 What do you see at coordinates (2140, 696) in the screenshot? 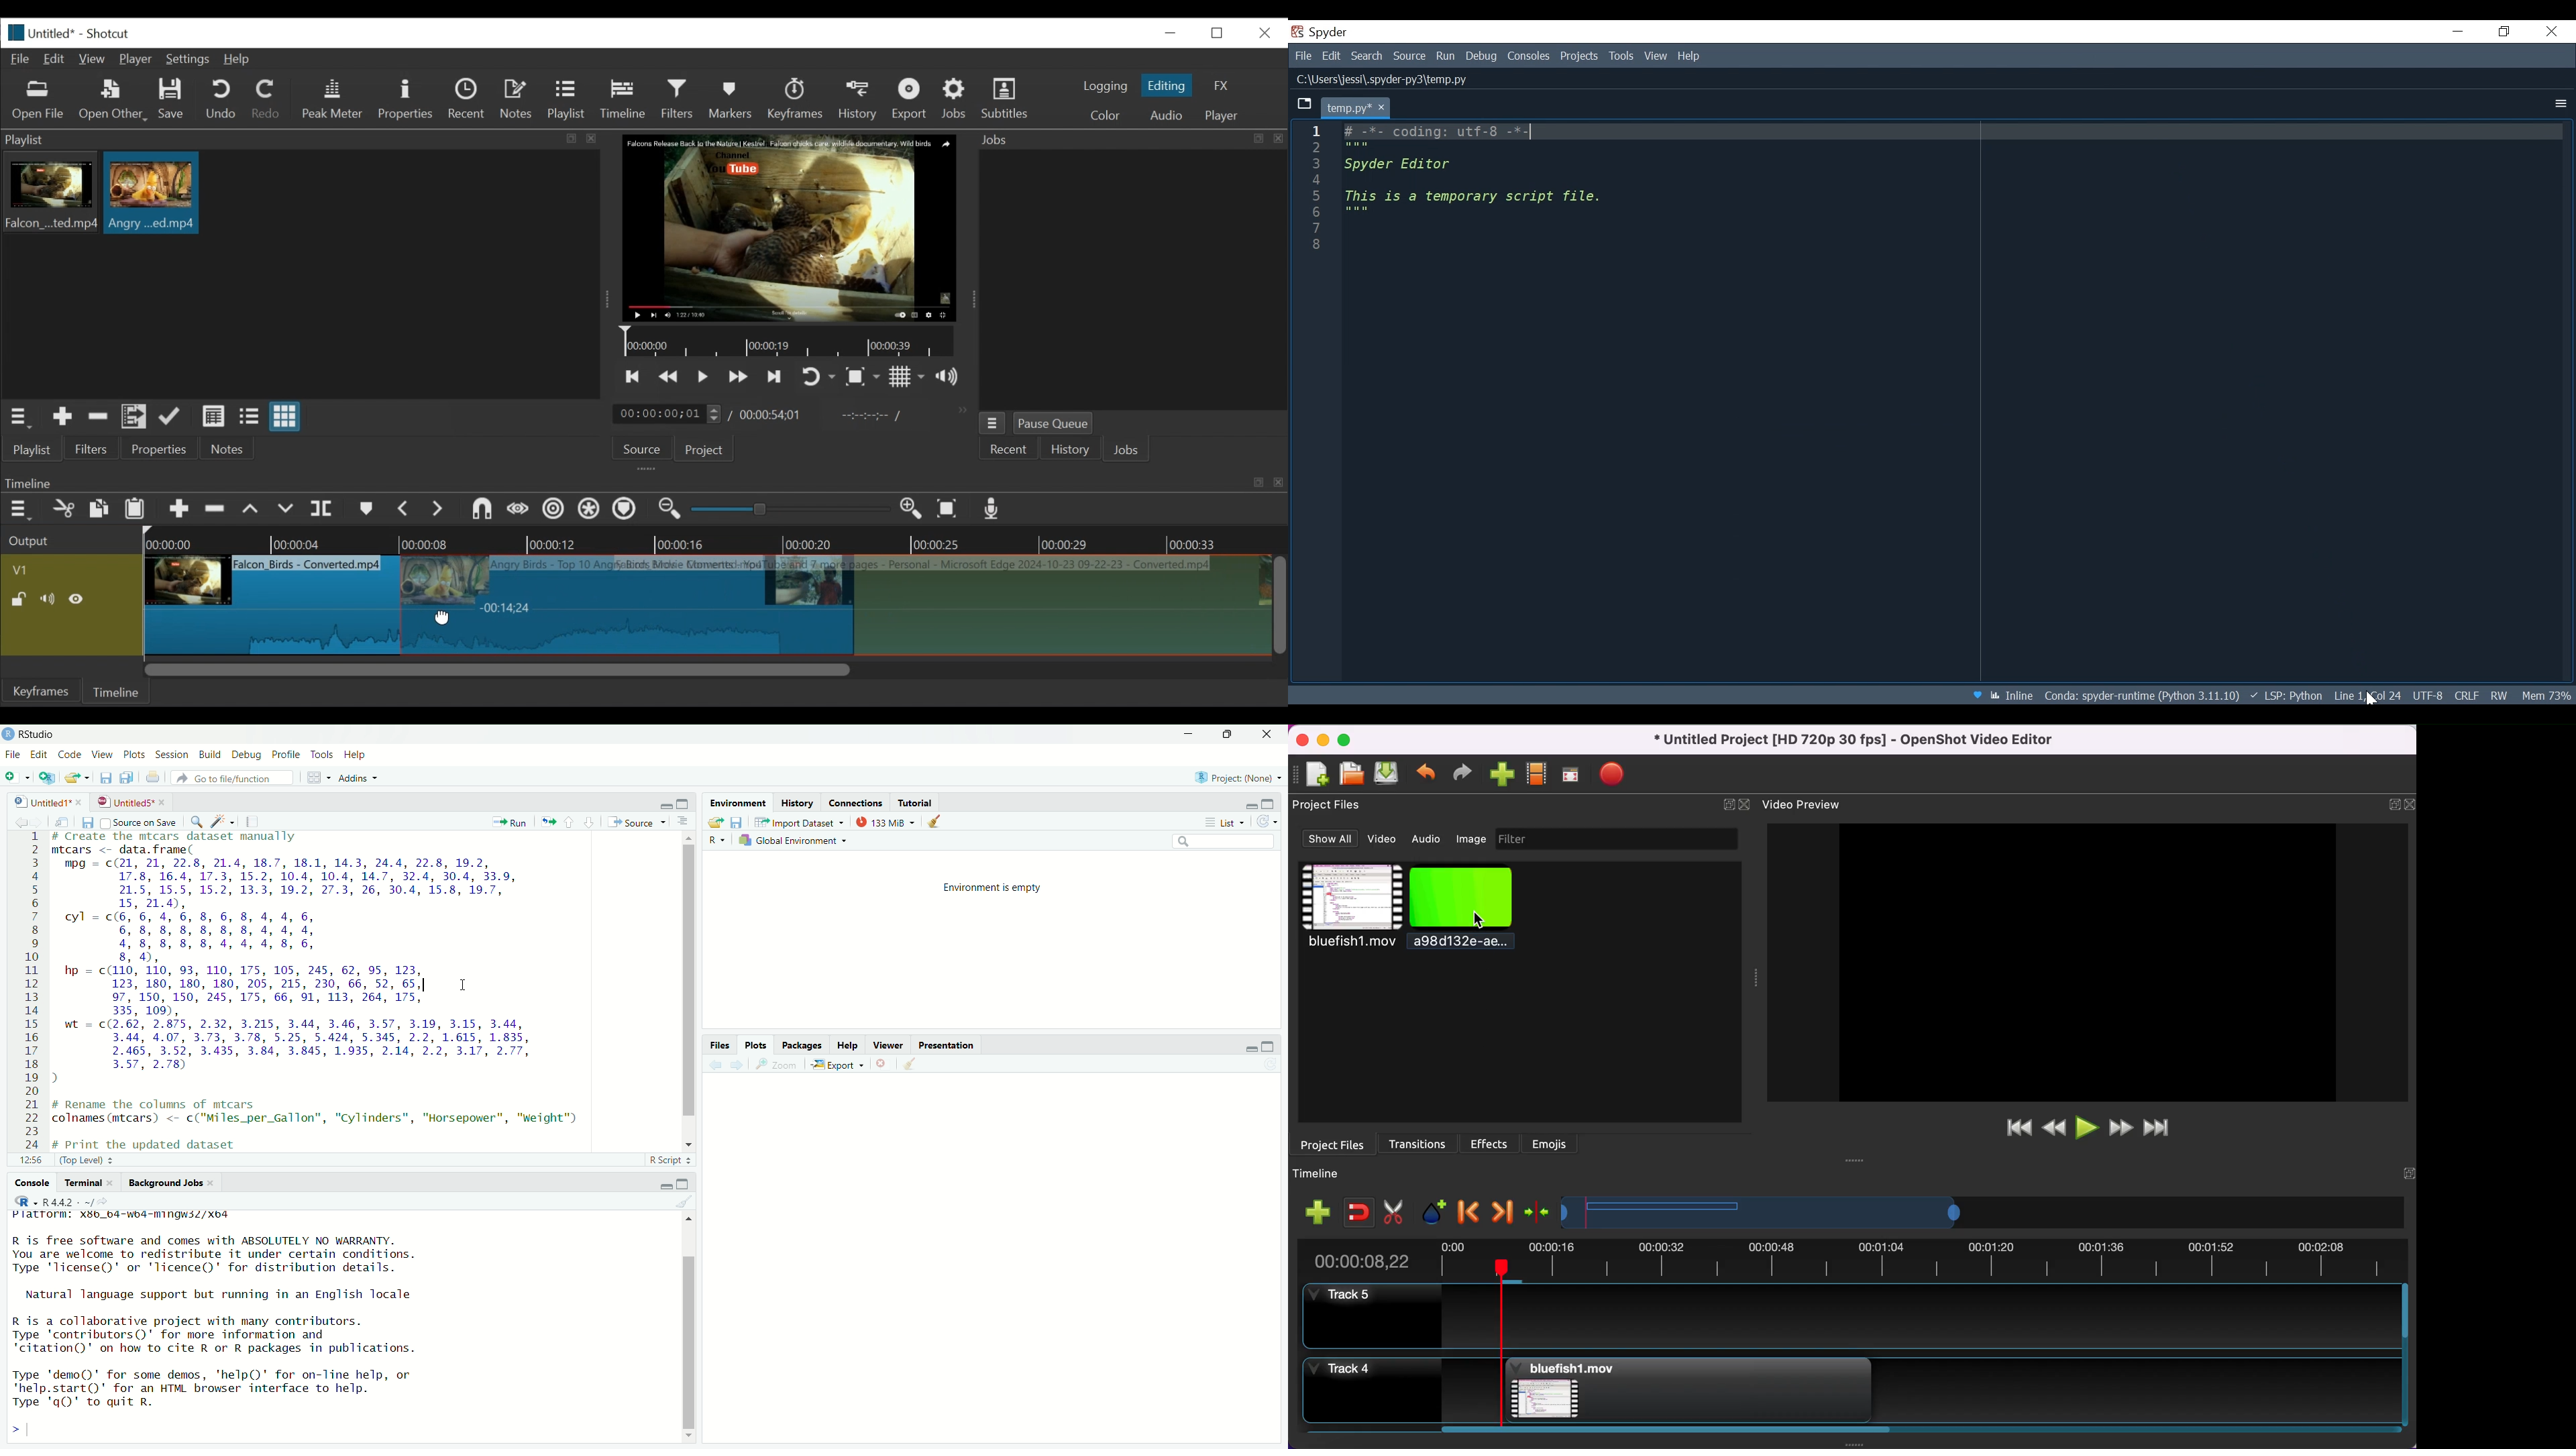
I see `File path` at bounding box center [2140, 696].